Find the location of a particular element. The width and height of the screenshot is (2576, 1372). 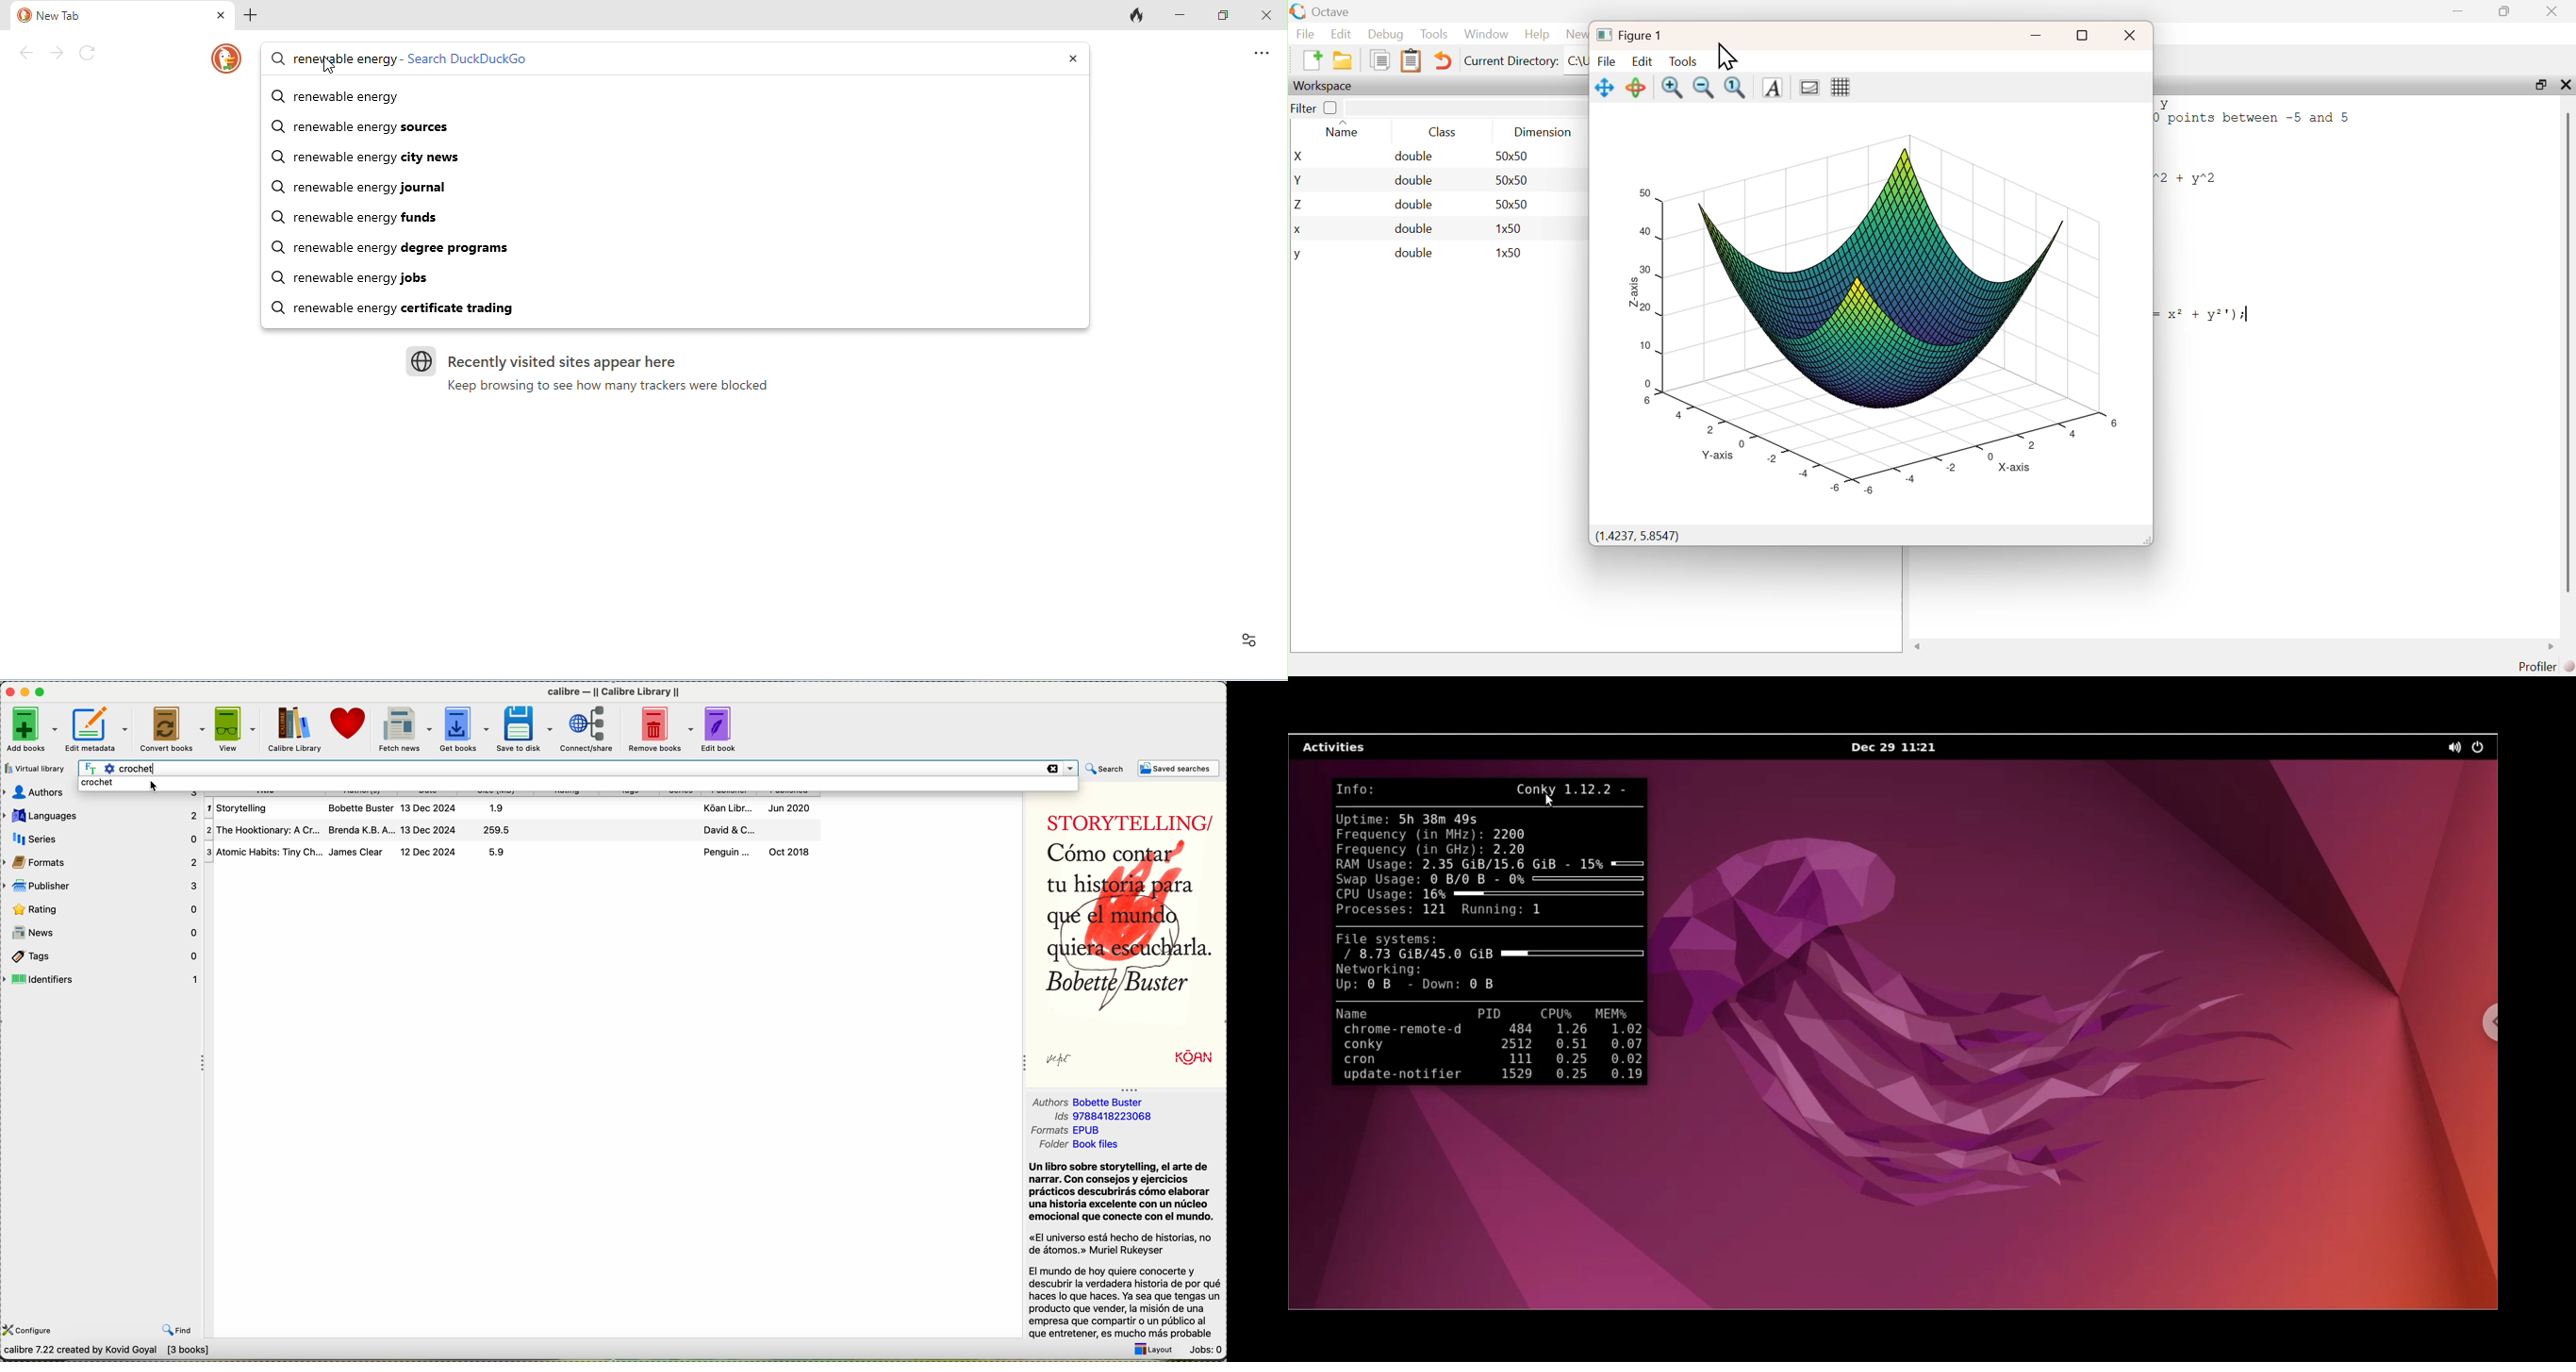

Class is located at coordinates (1442, 132).